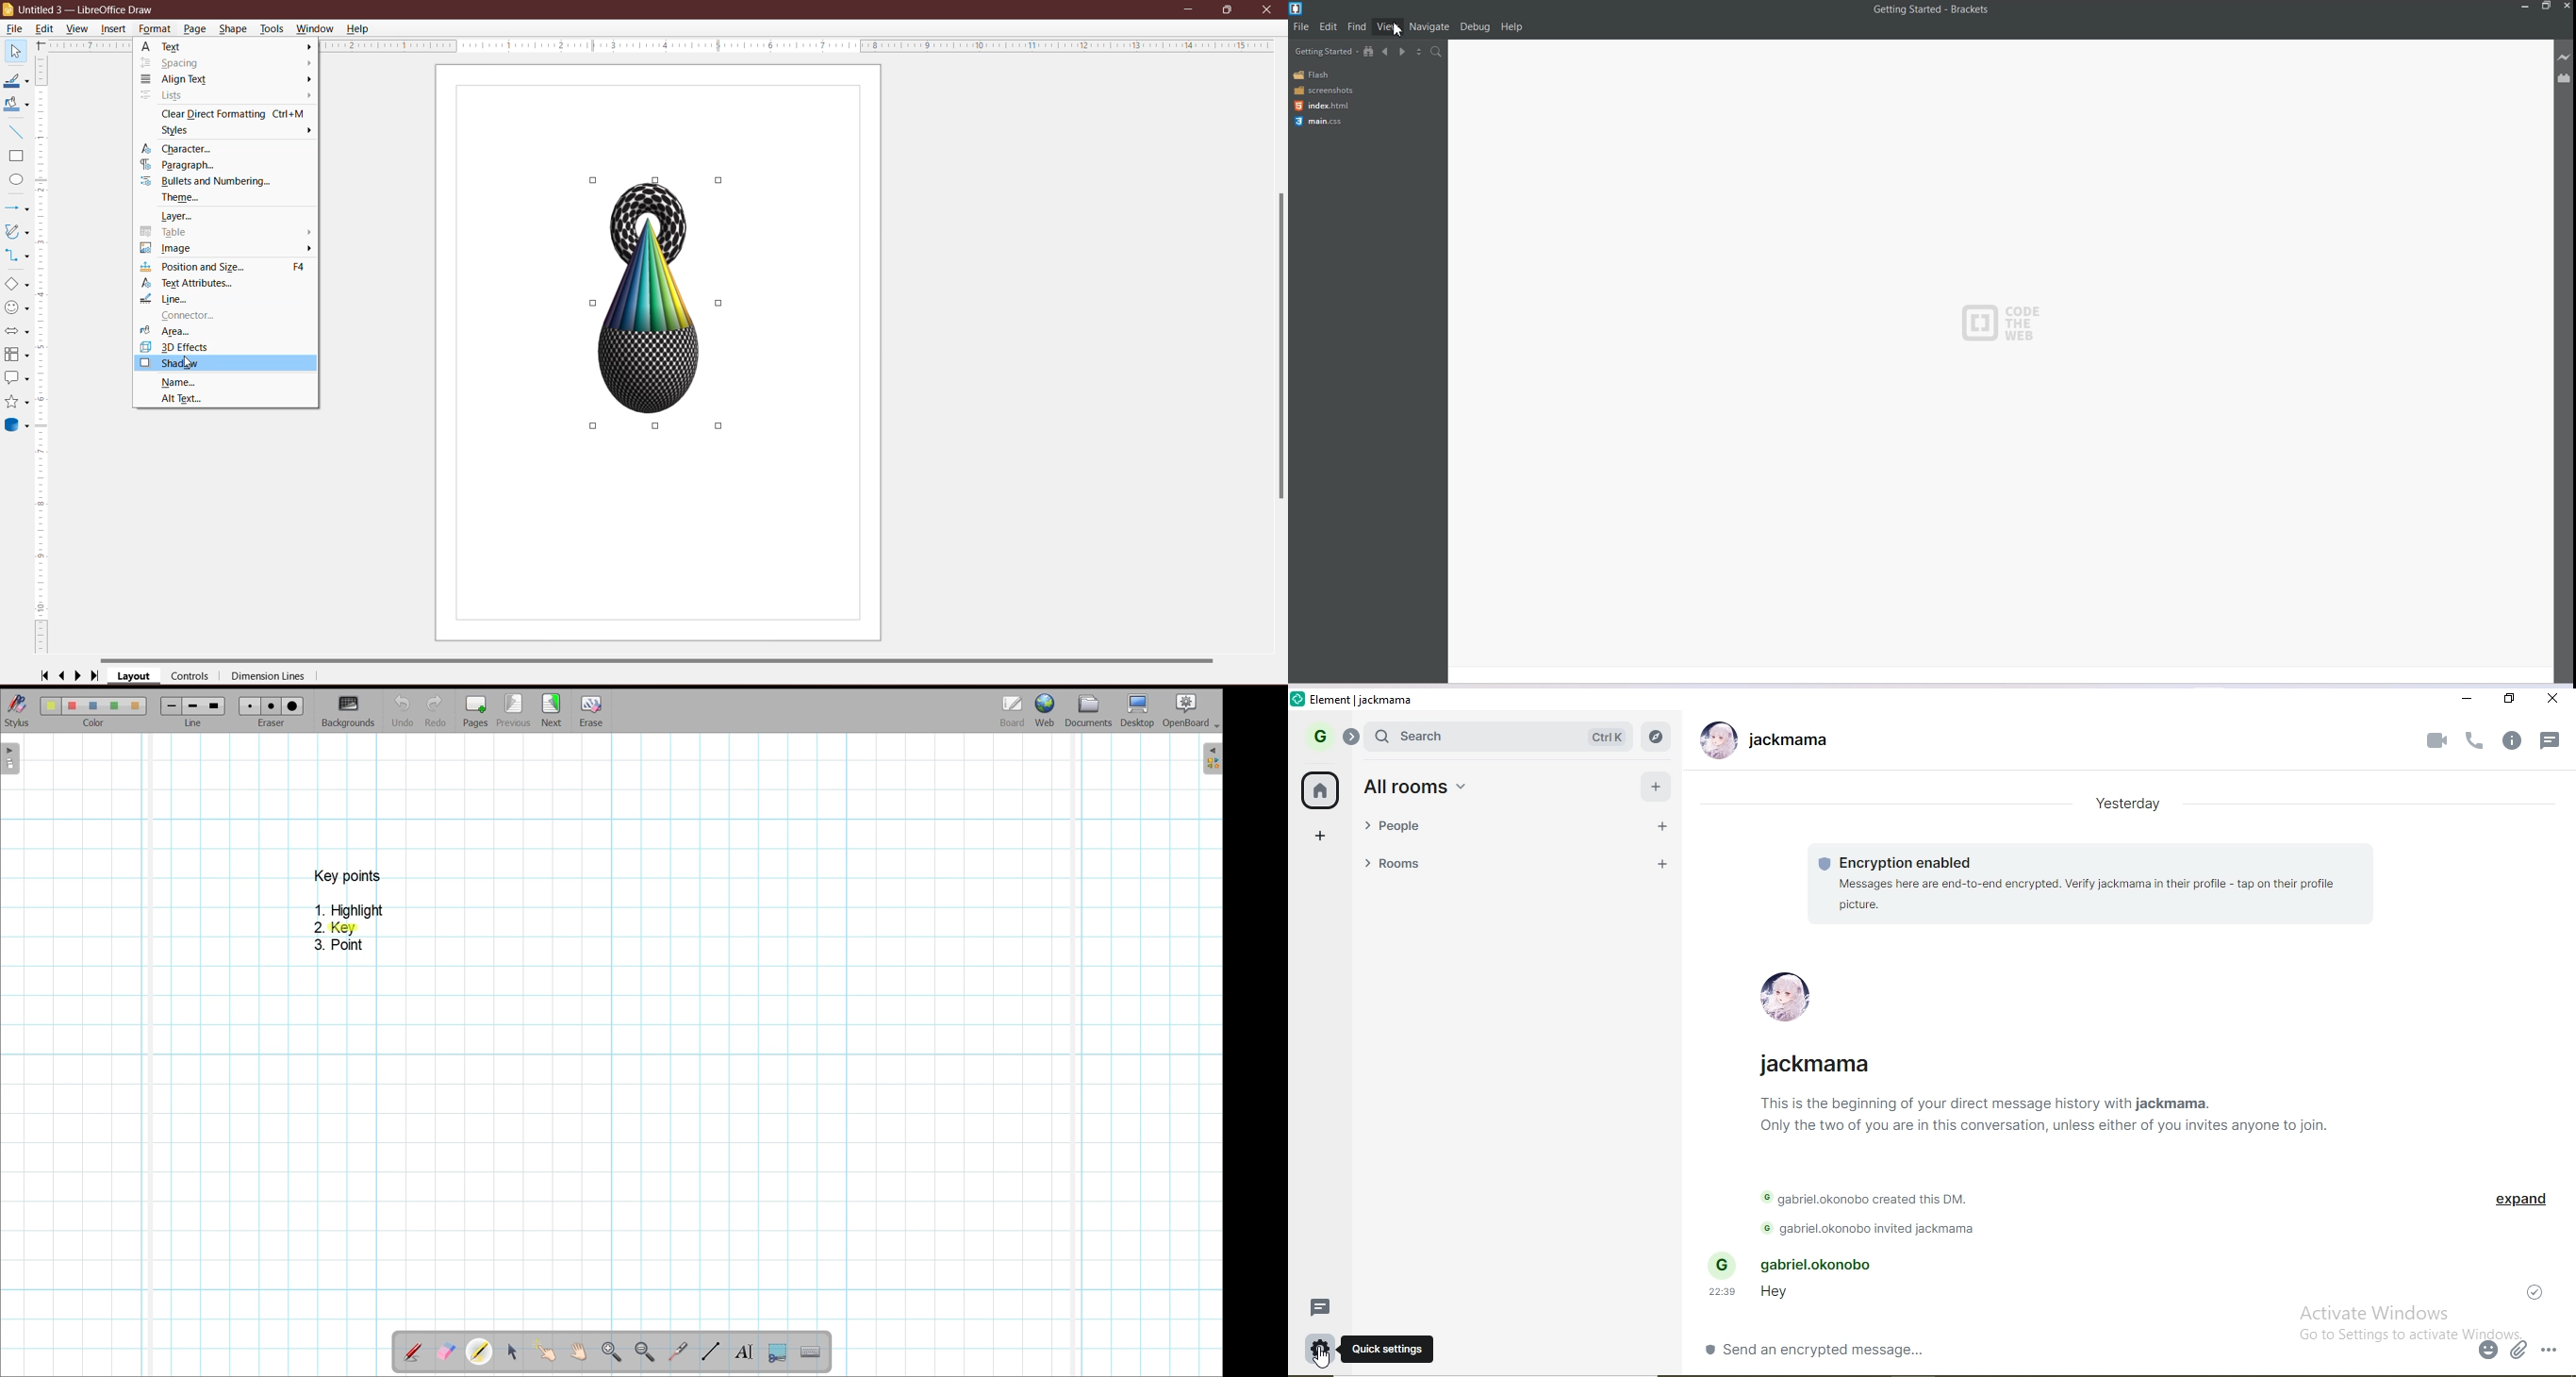 The width and height of the screenshot is (2576, 1400). Describe the element at coordinates (1322, 791) in the screenshot. I see `home` at that location.